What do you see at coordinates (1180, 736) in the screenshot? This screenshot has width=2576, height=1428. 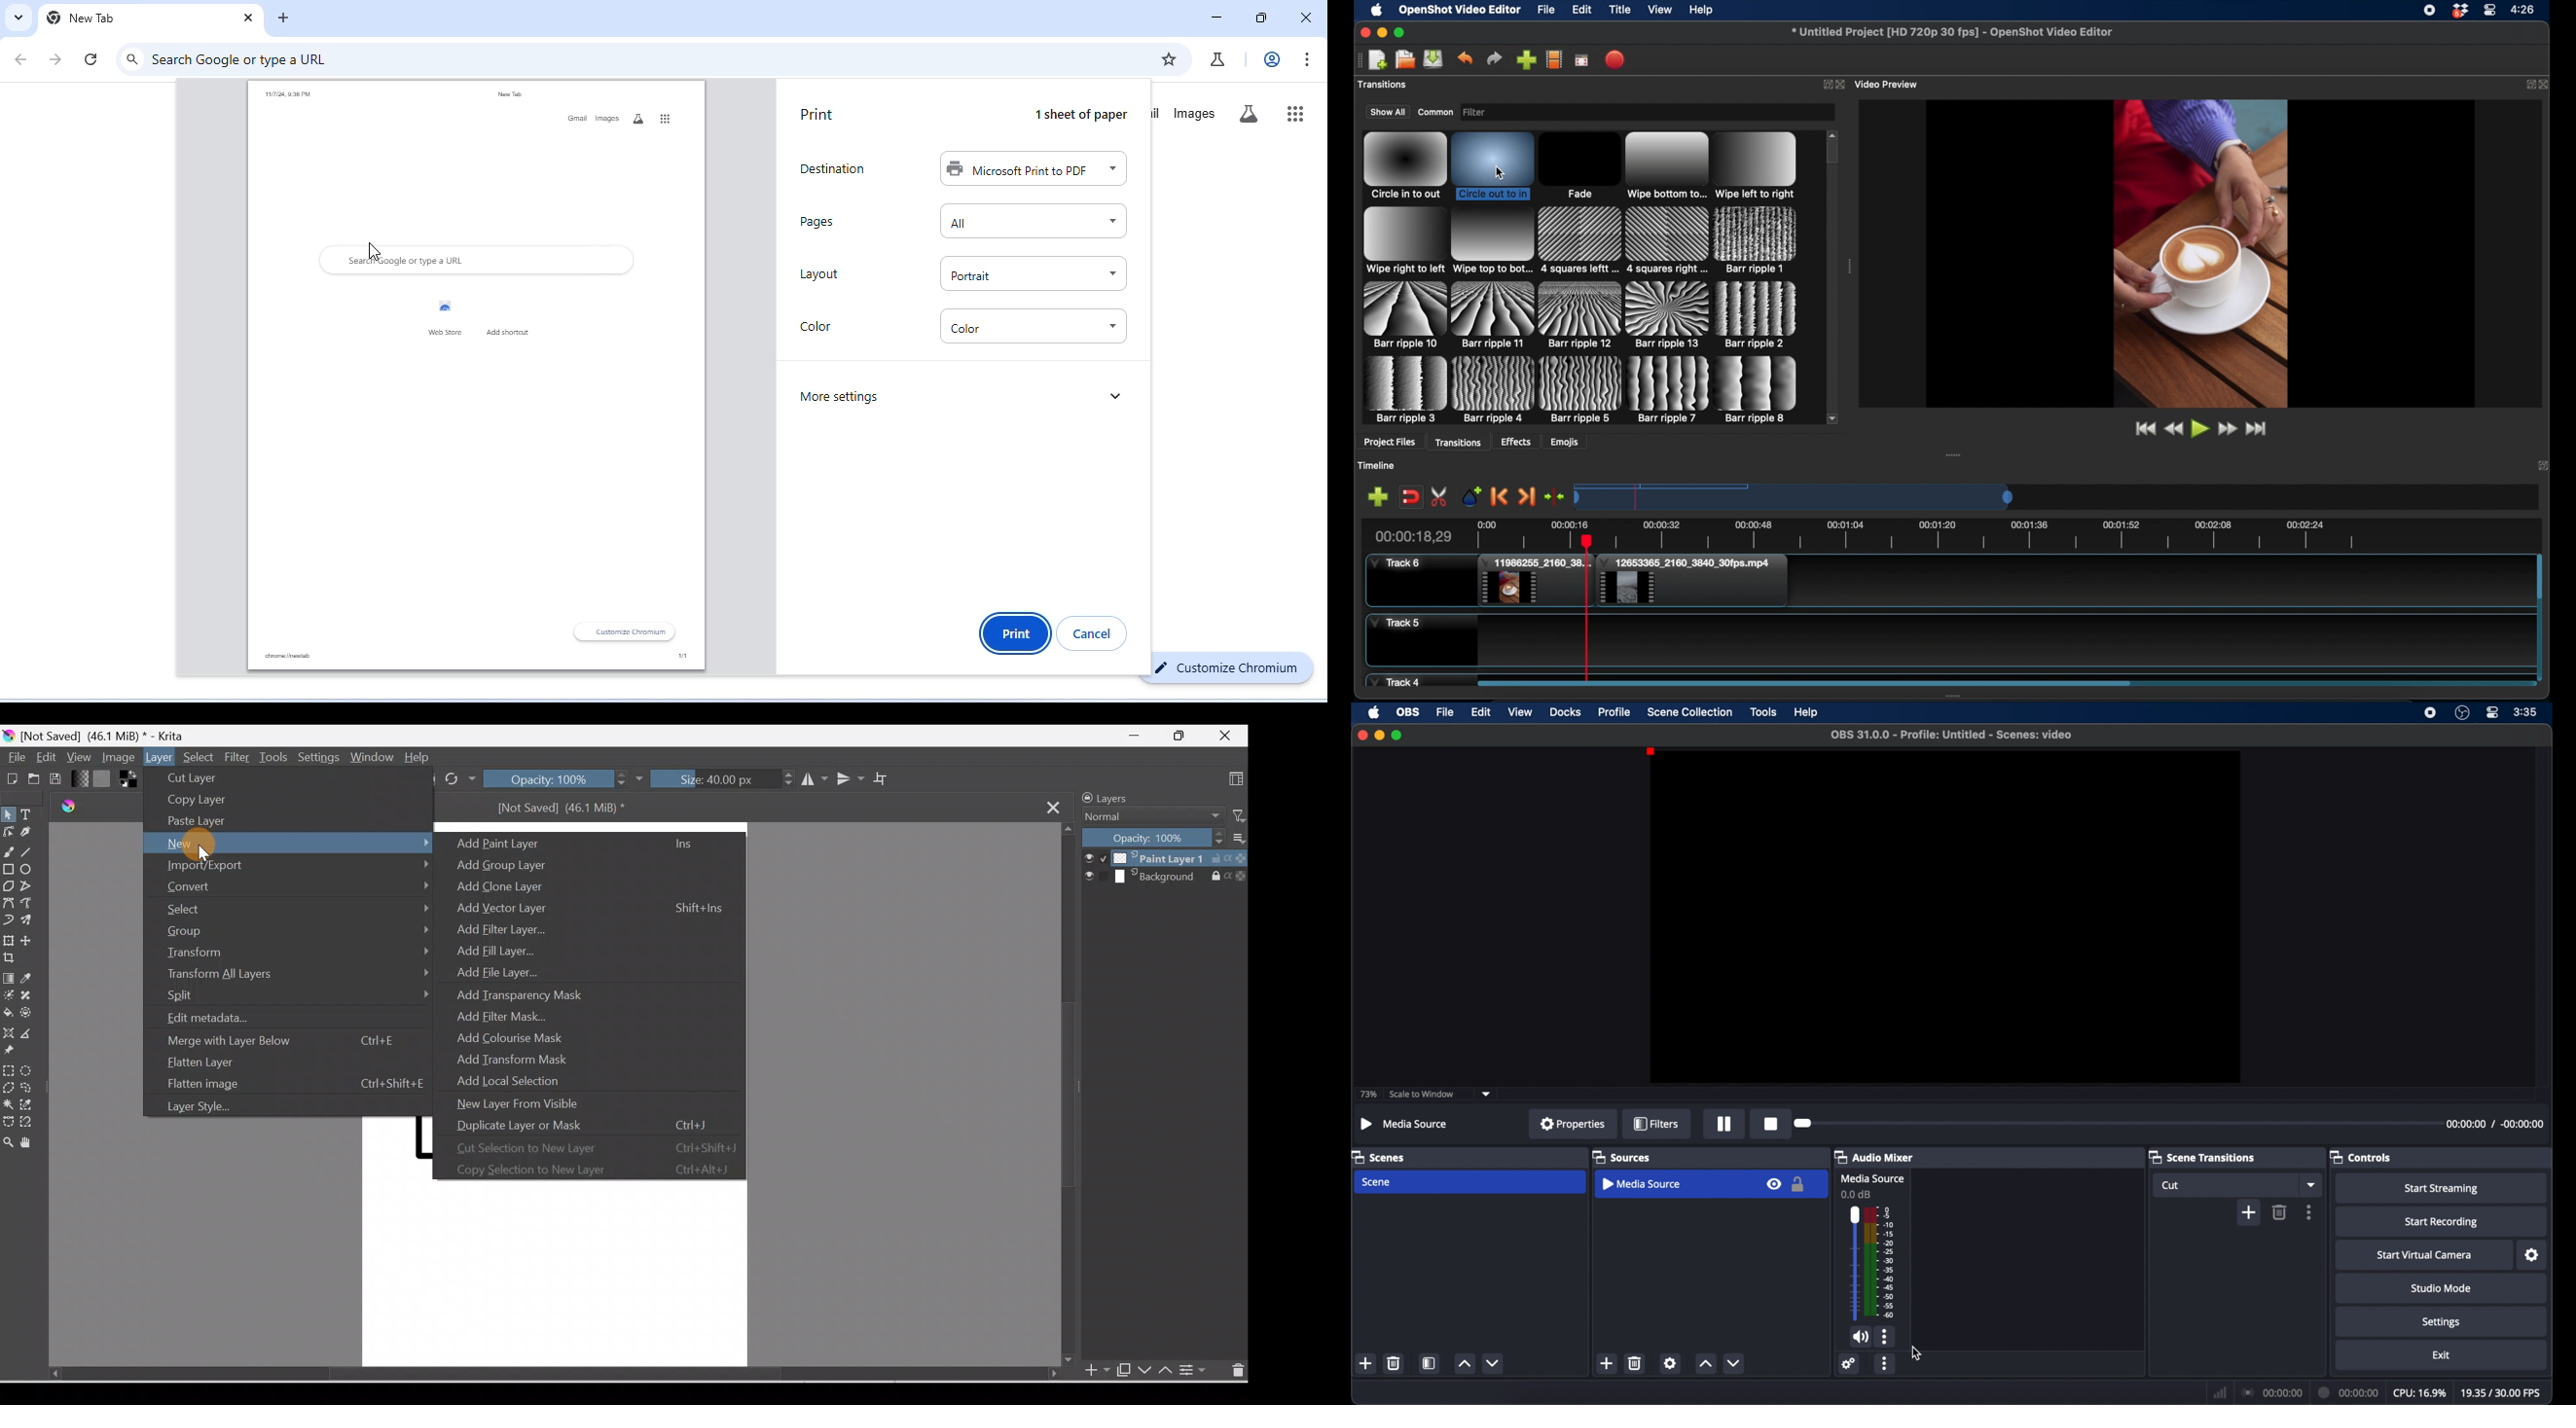 I see `Maximize` at bounding box center [1180, 736].